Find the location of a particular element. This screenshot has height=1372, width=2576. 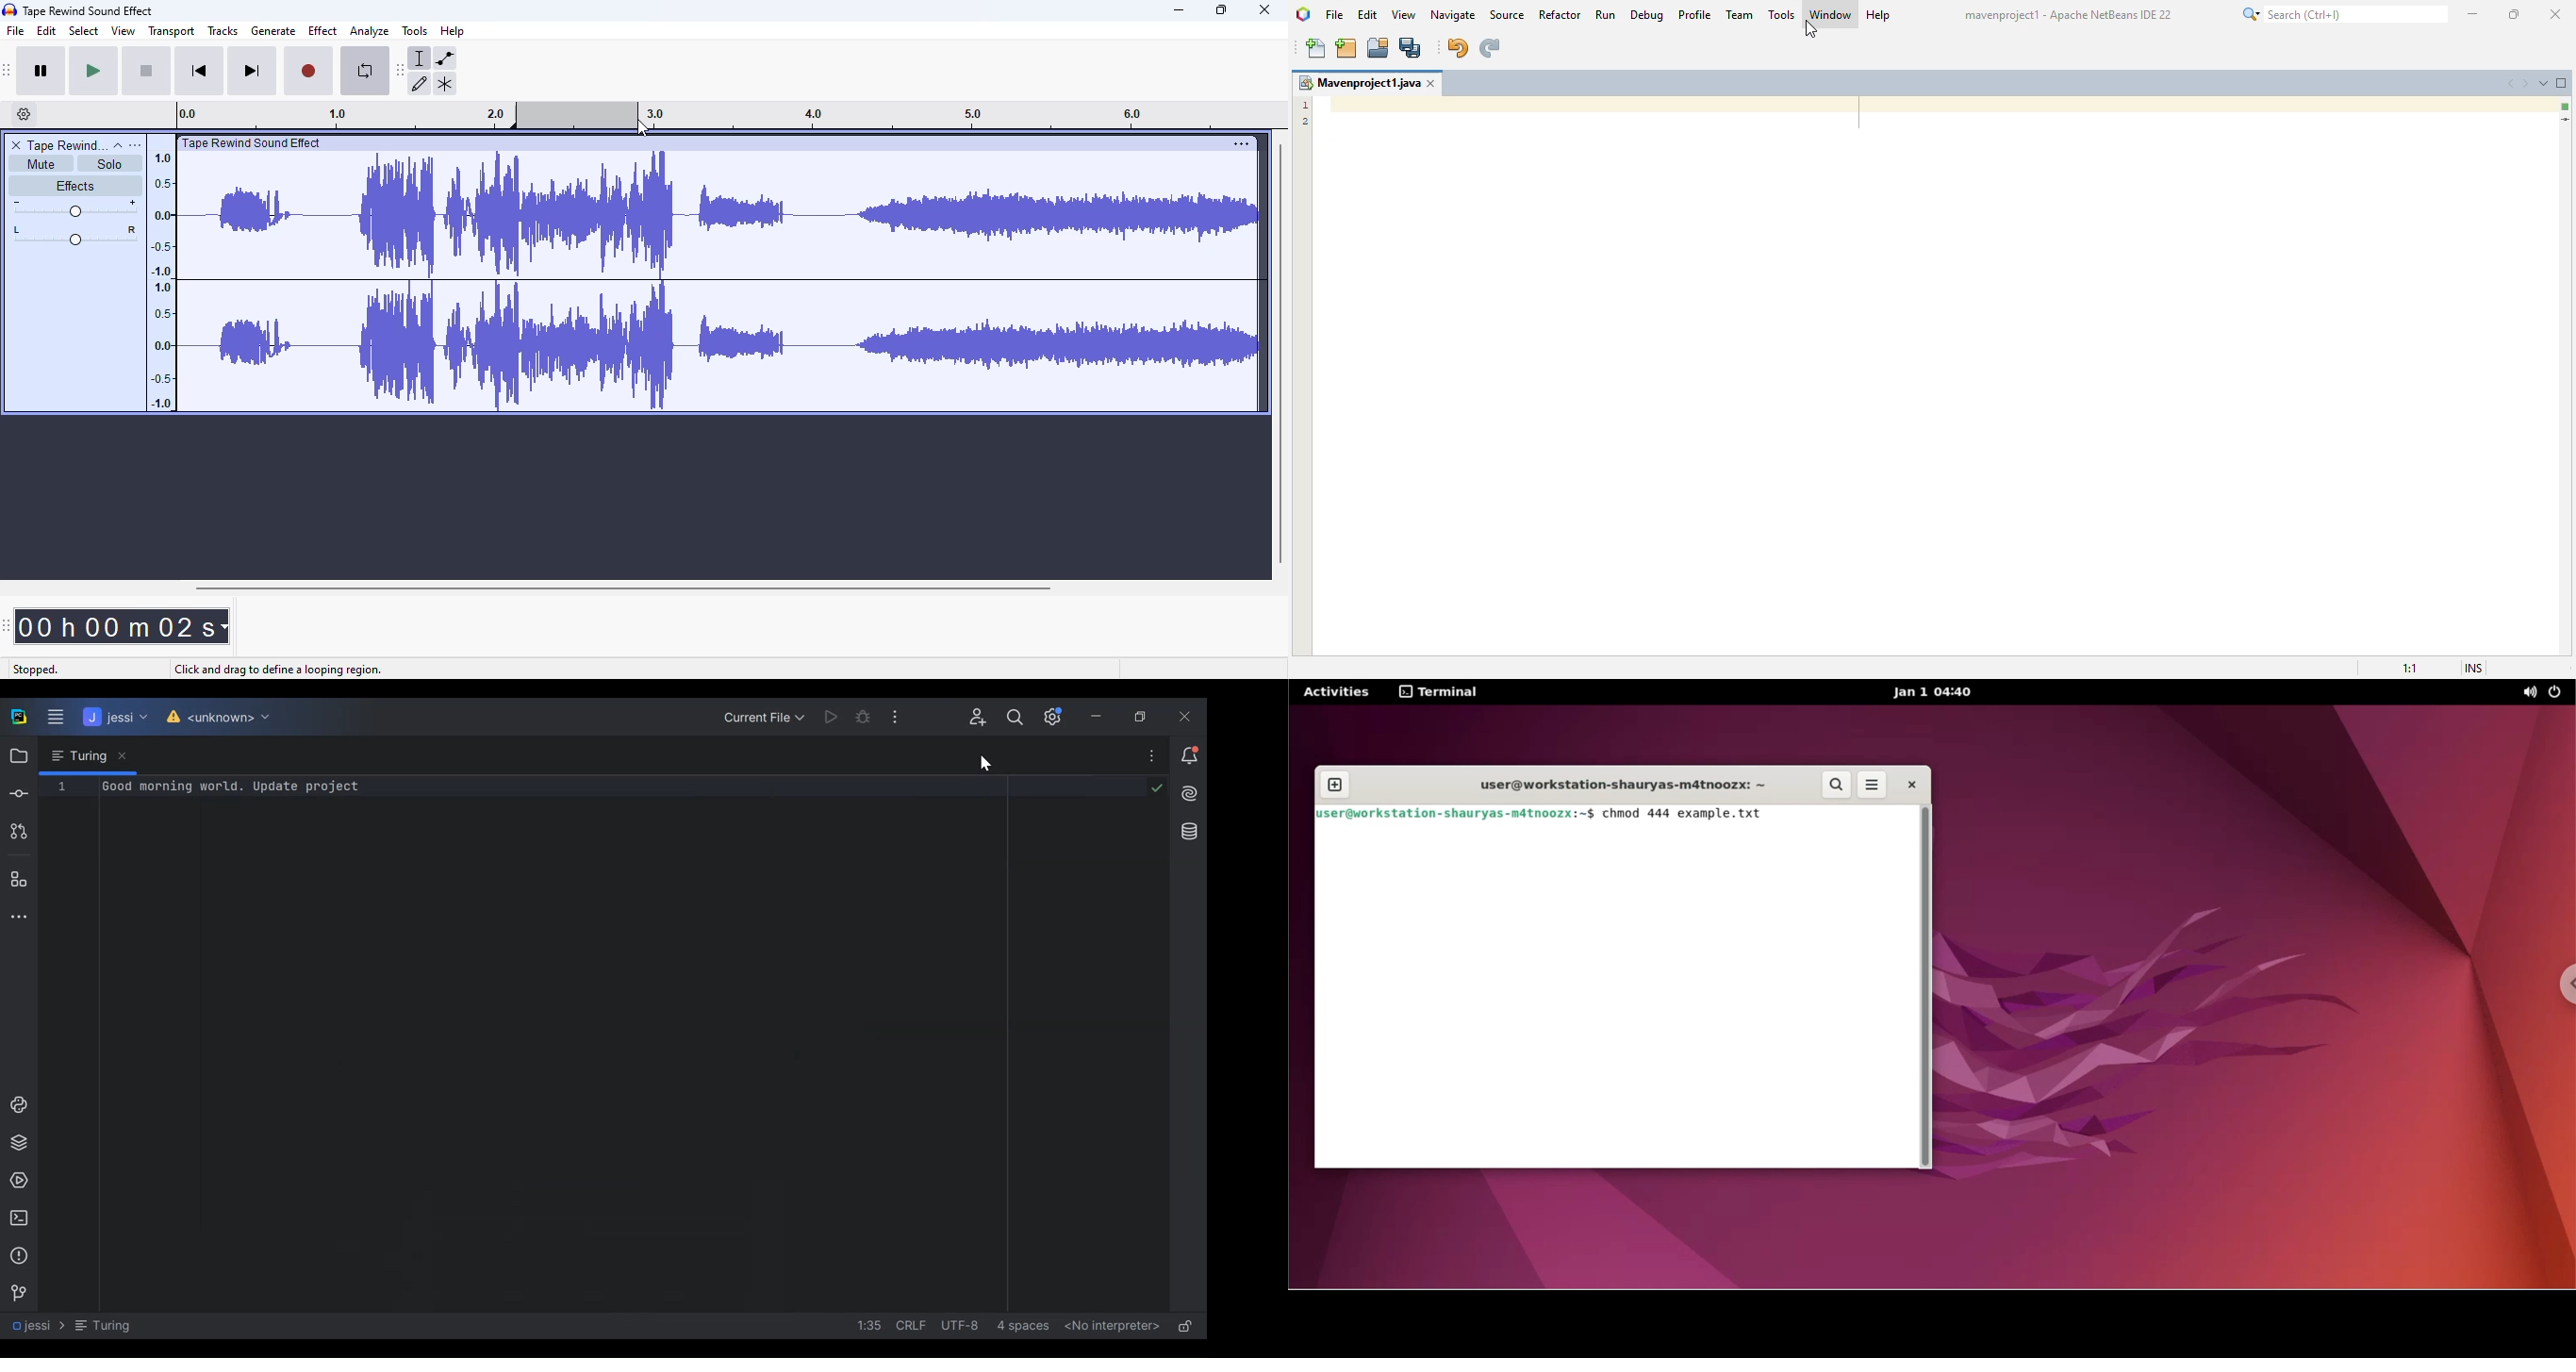

tape rewind sound effect is located at coordinates (66, 144).